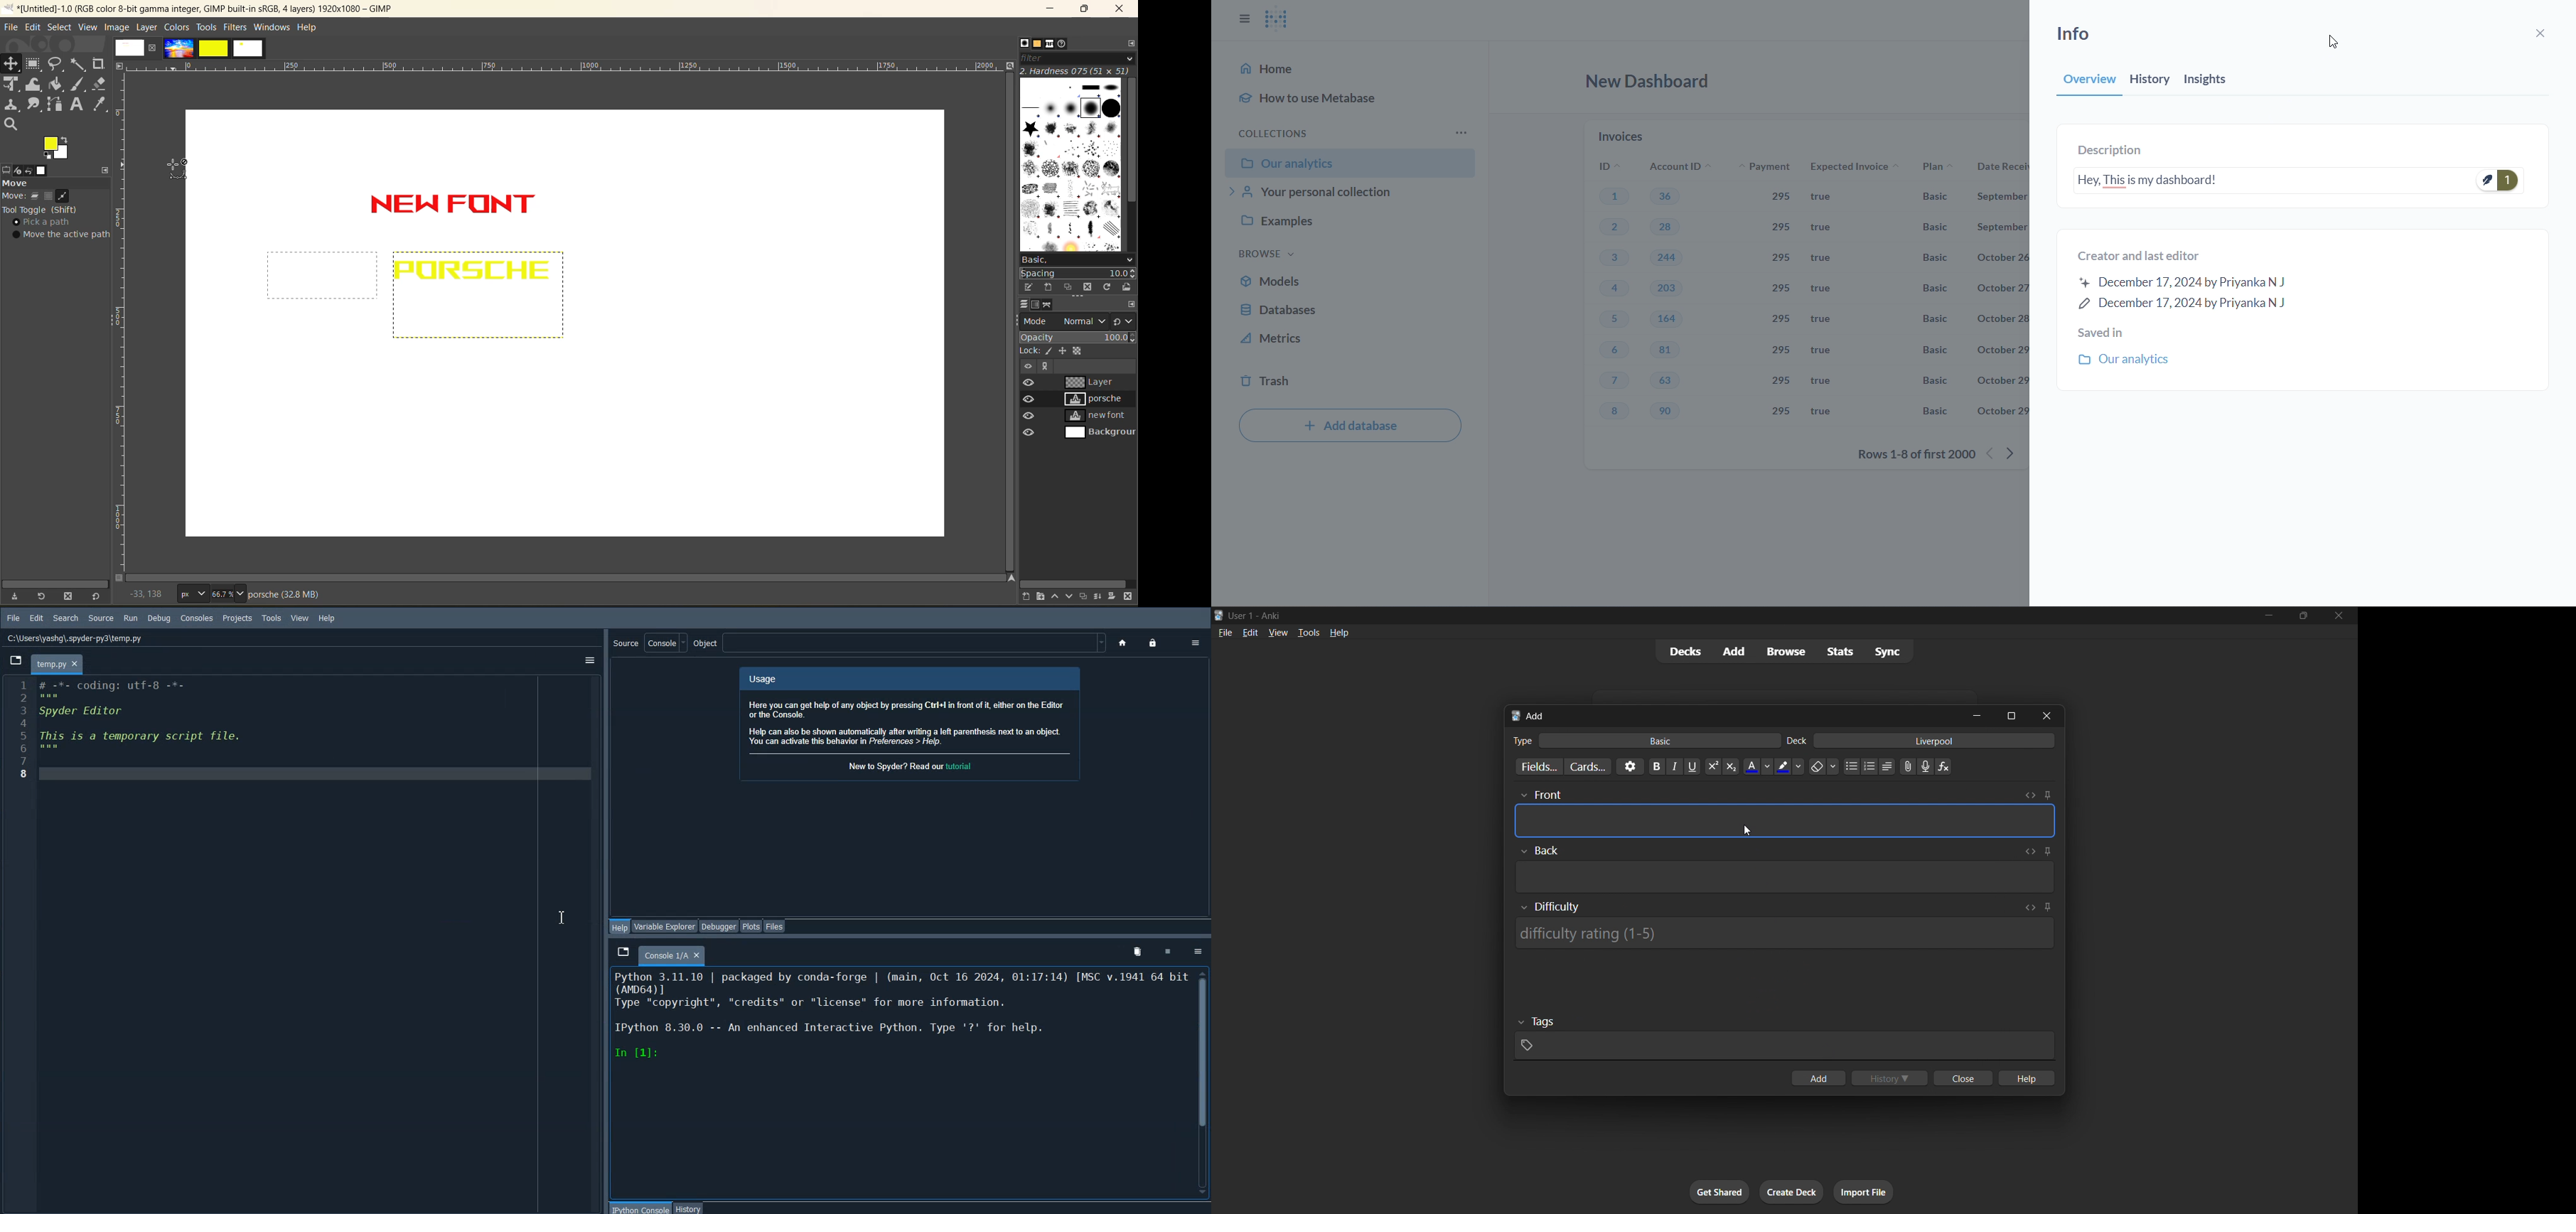 The width and height of the screenshot is (2576, 1232). I want to click on rows 1-8 of first 2000, so click(1914, 455).